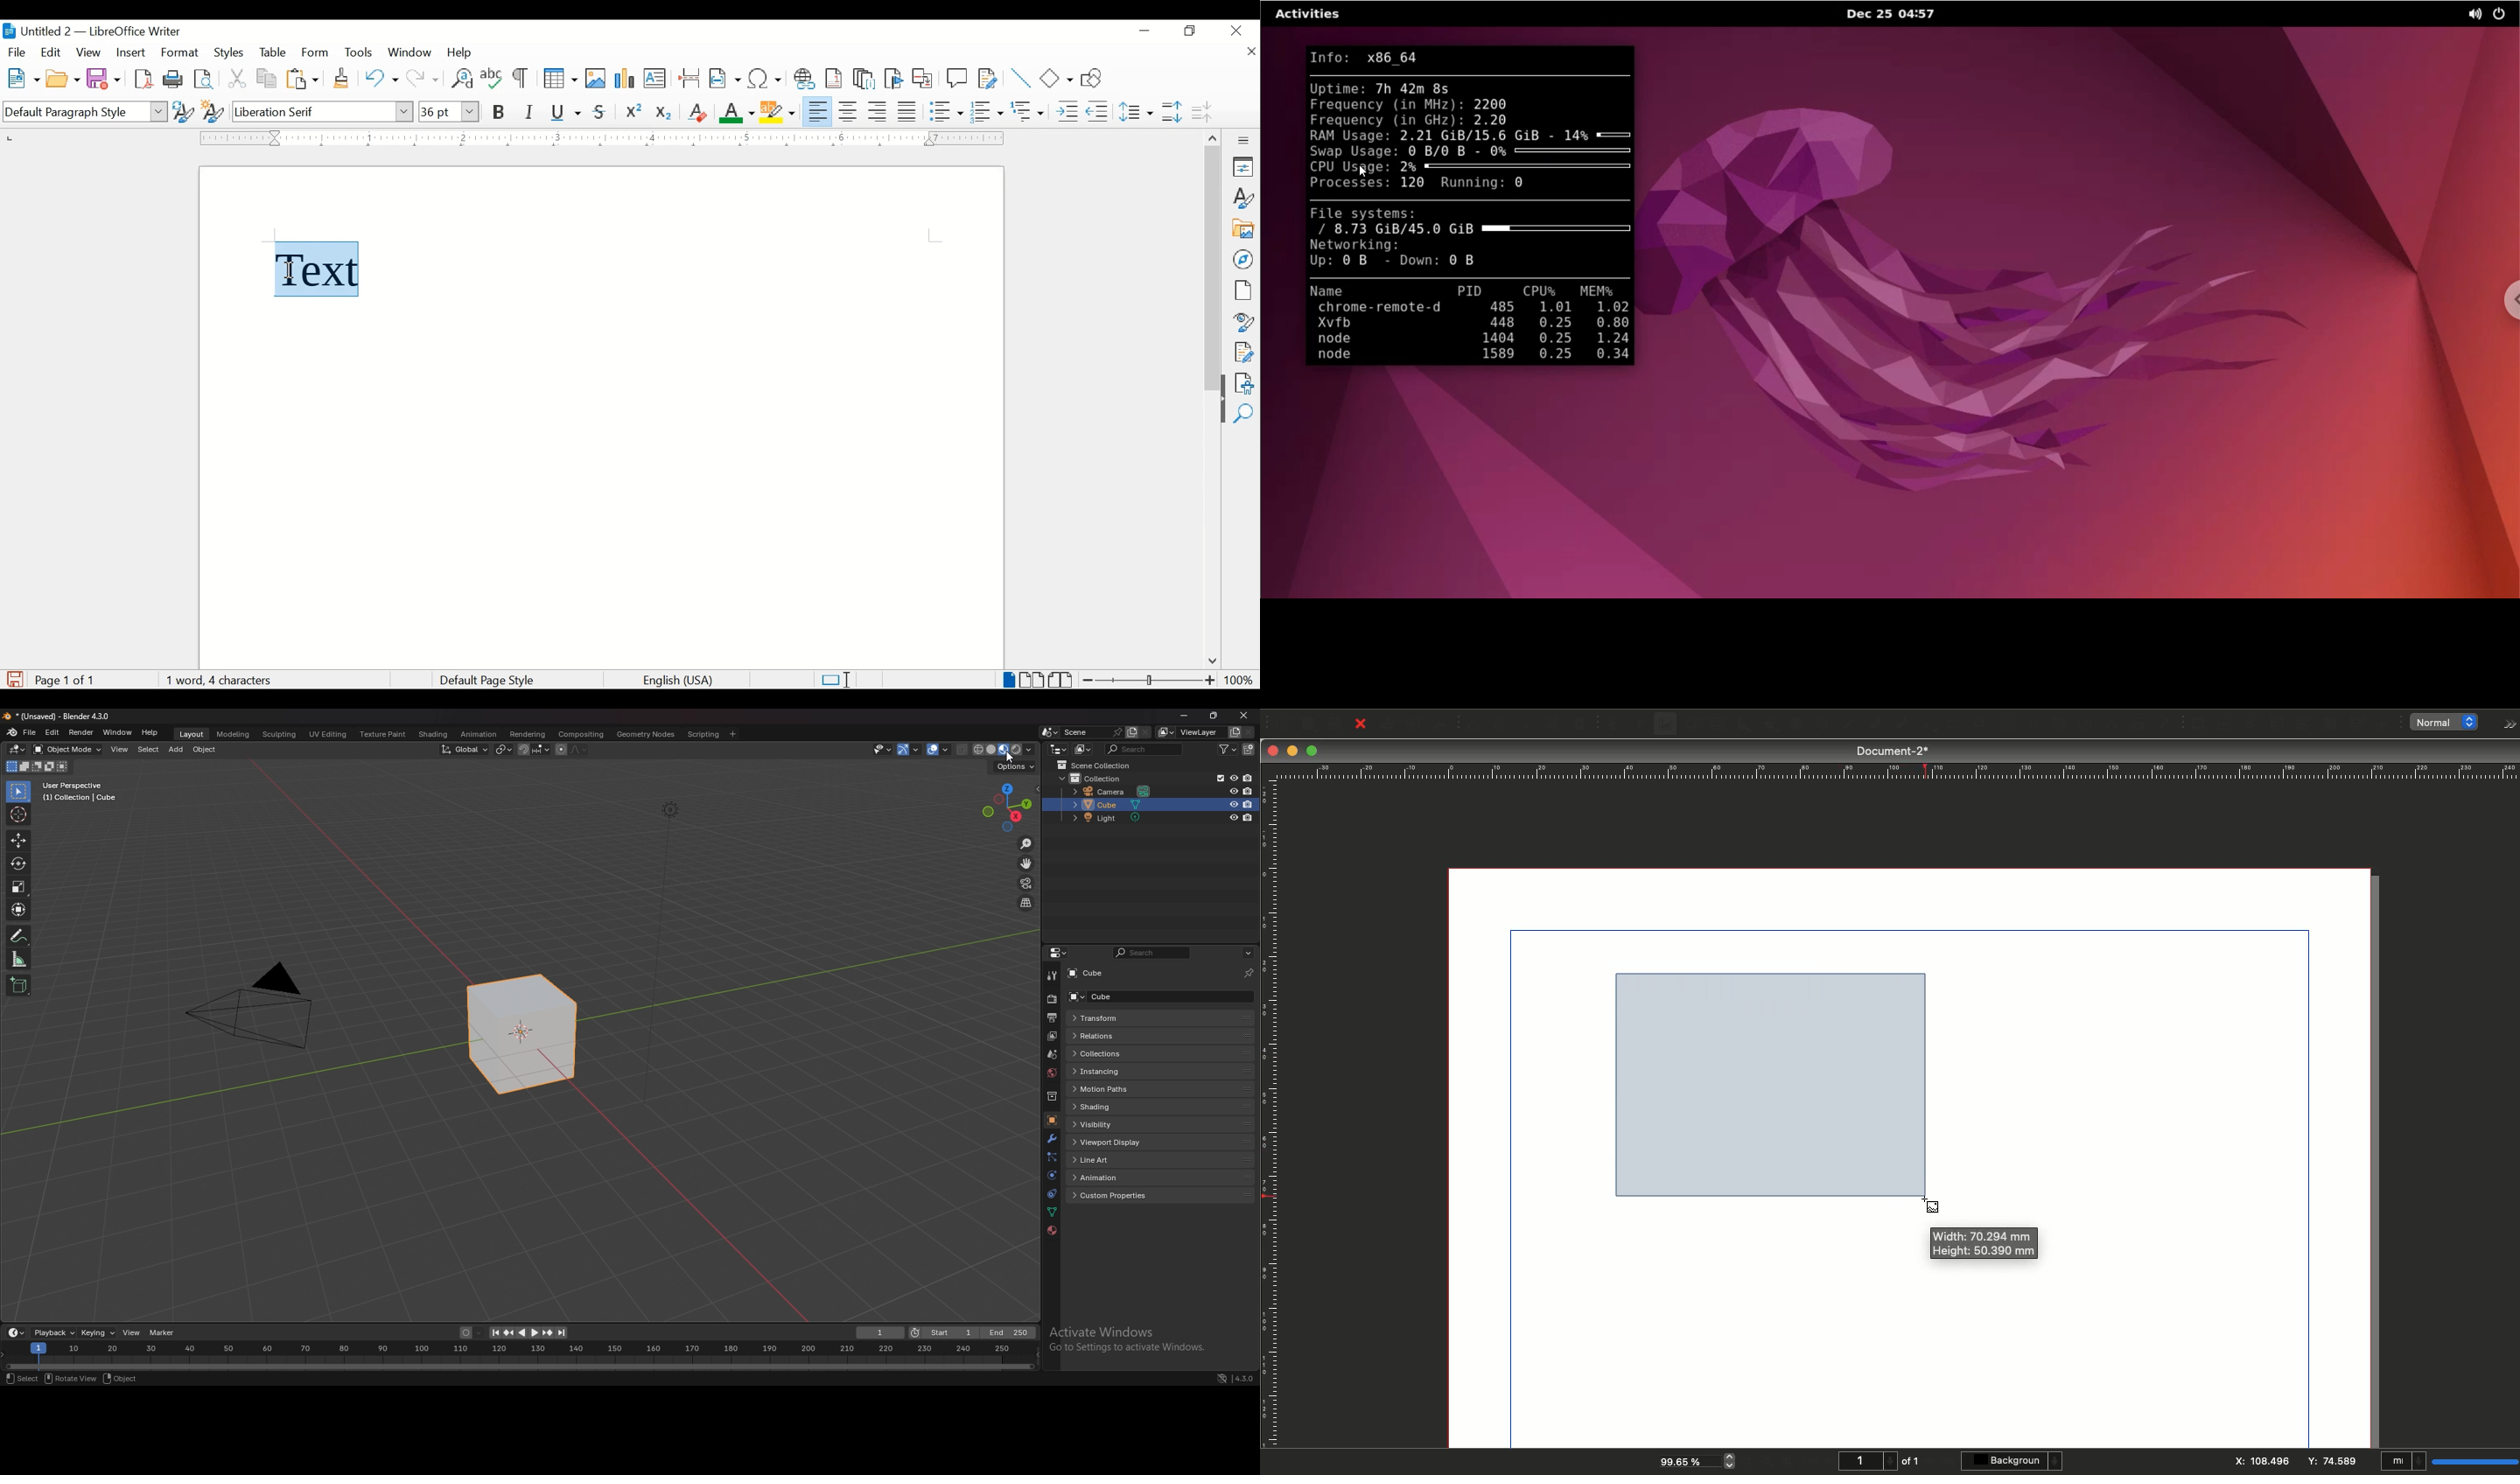  I want to click on particles, so click(1051, 1158).